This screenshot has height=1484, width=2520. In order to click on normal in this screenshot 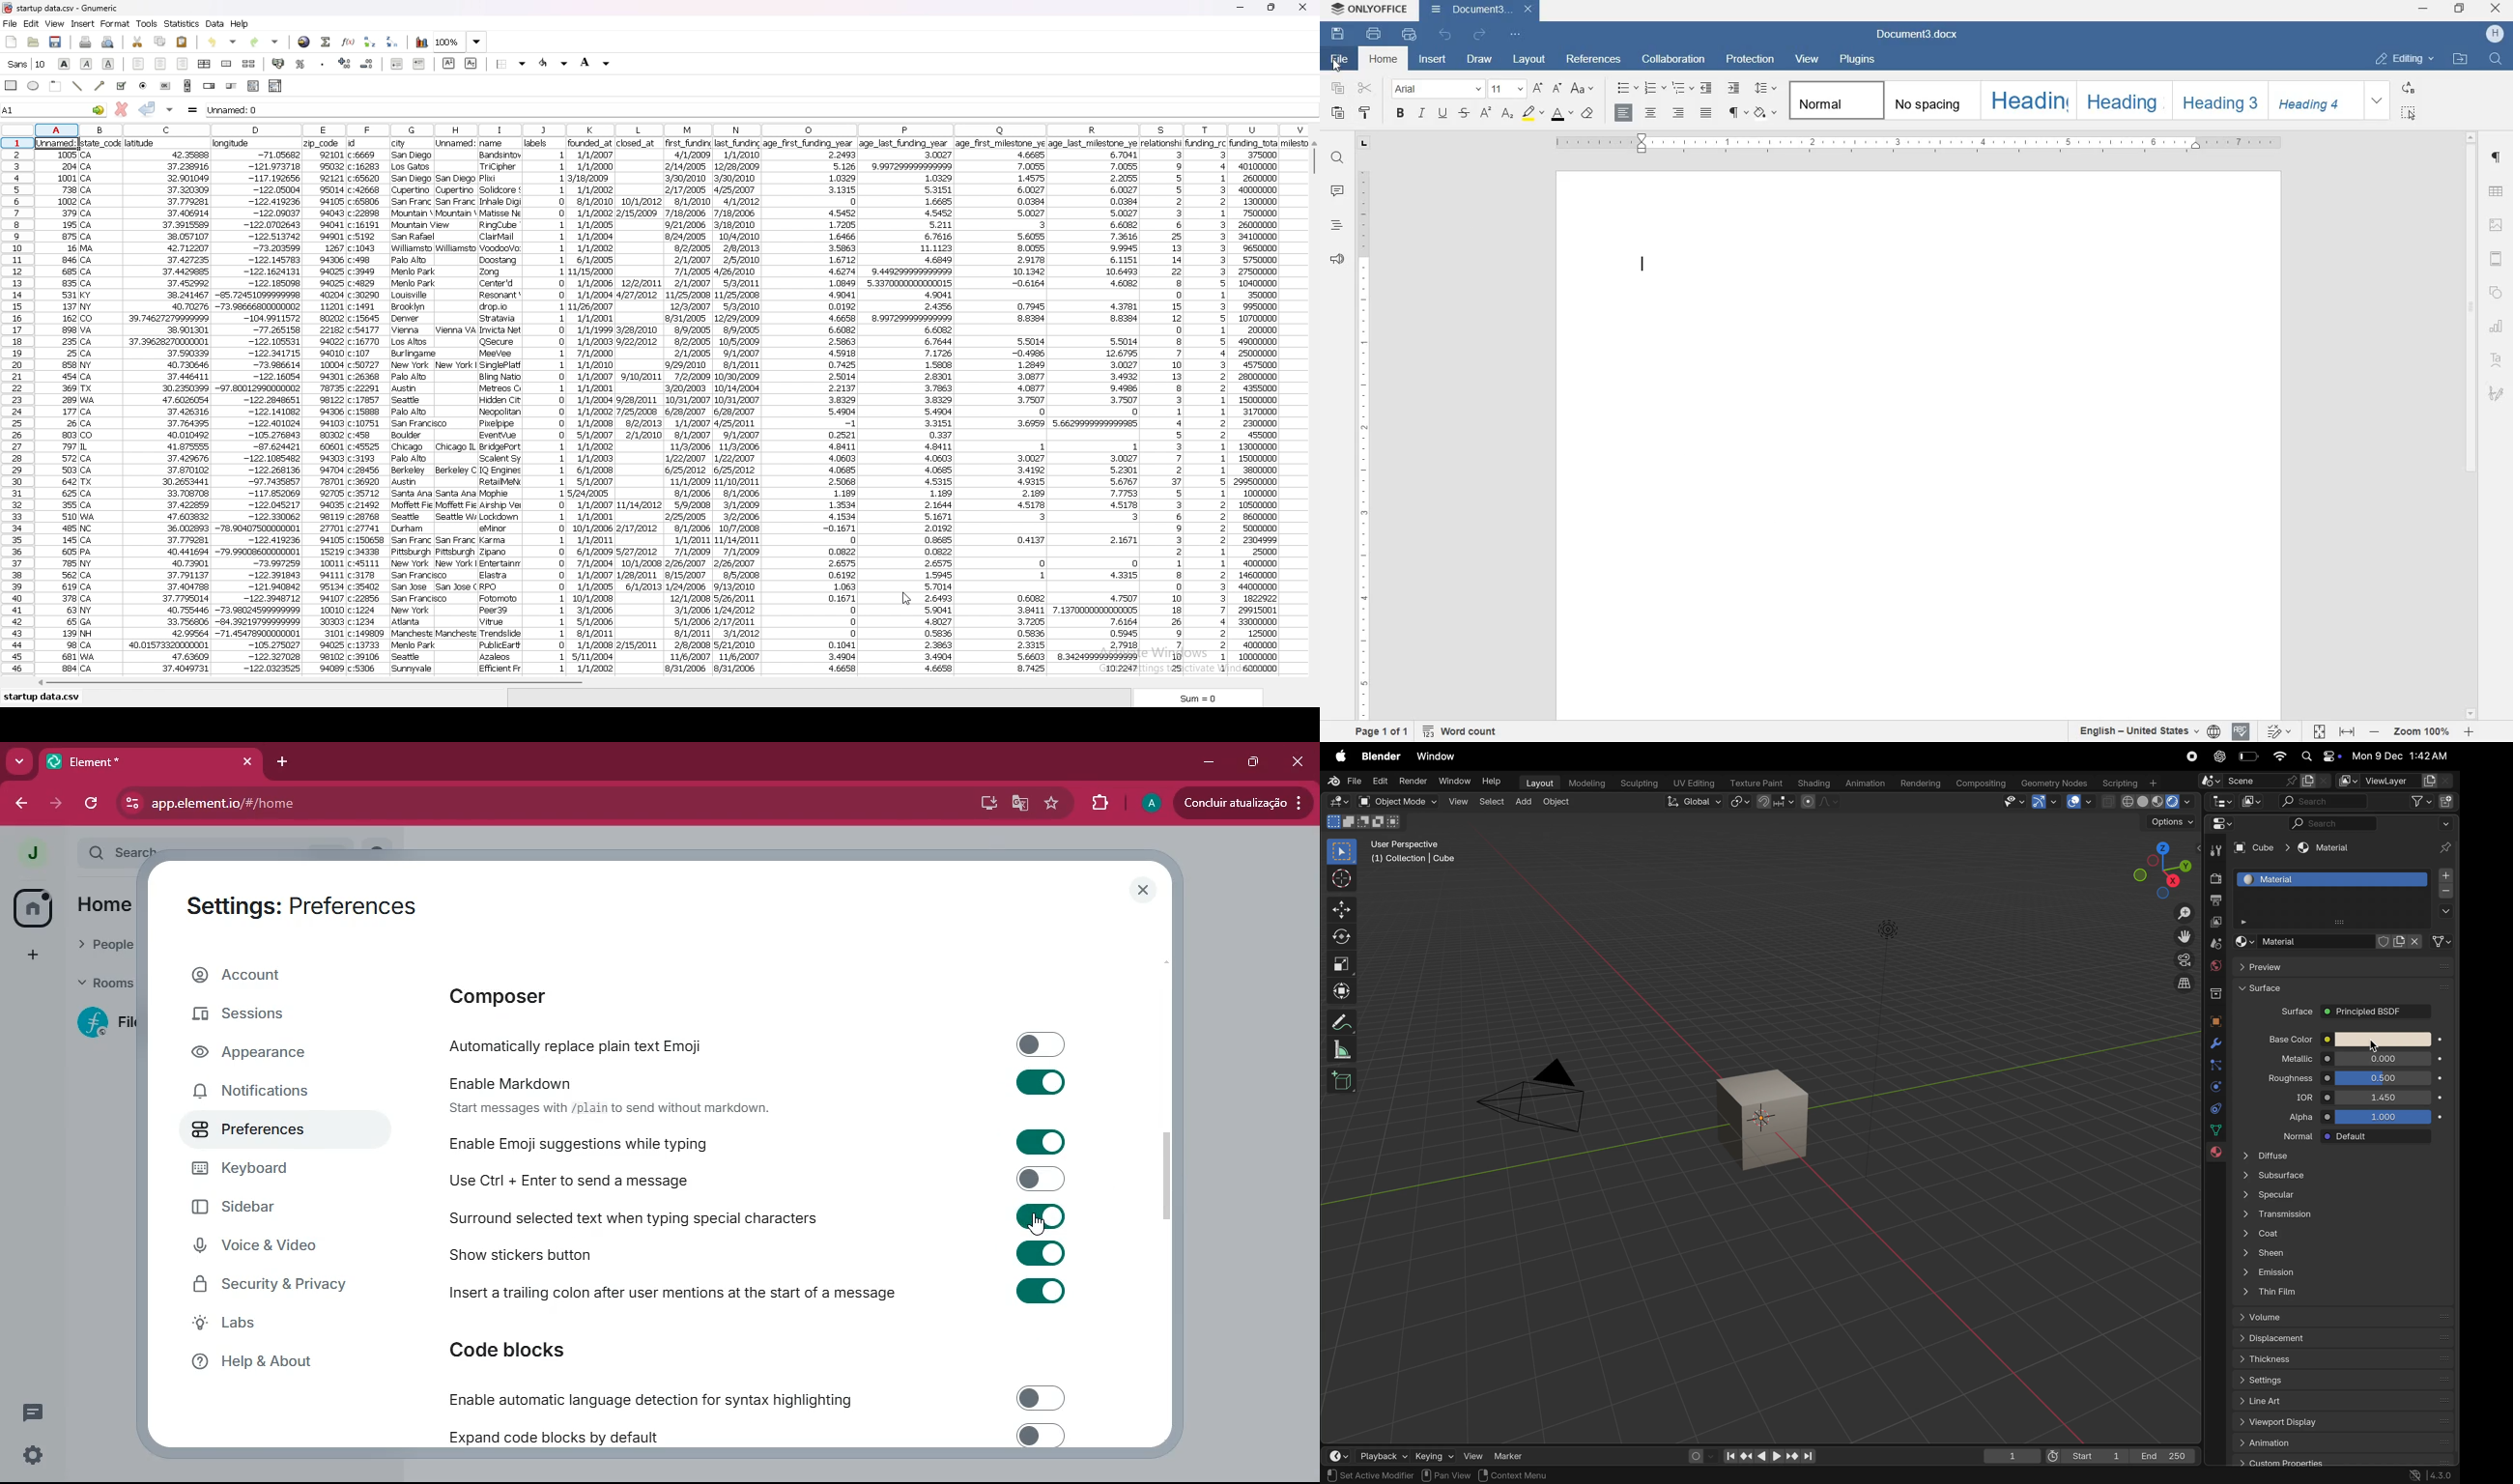, I will do `click(2289, 1135)`.